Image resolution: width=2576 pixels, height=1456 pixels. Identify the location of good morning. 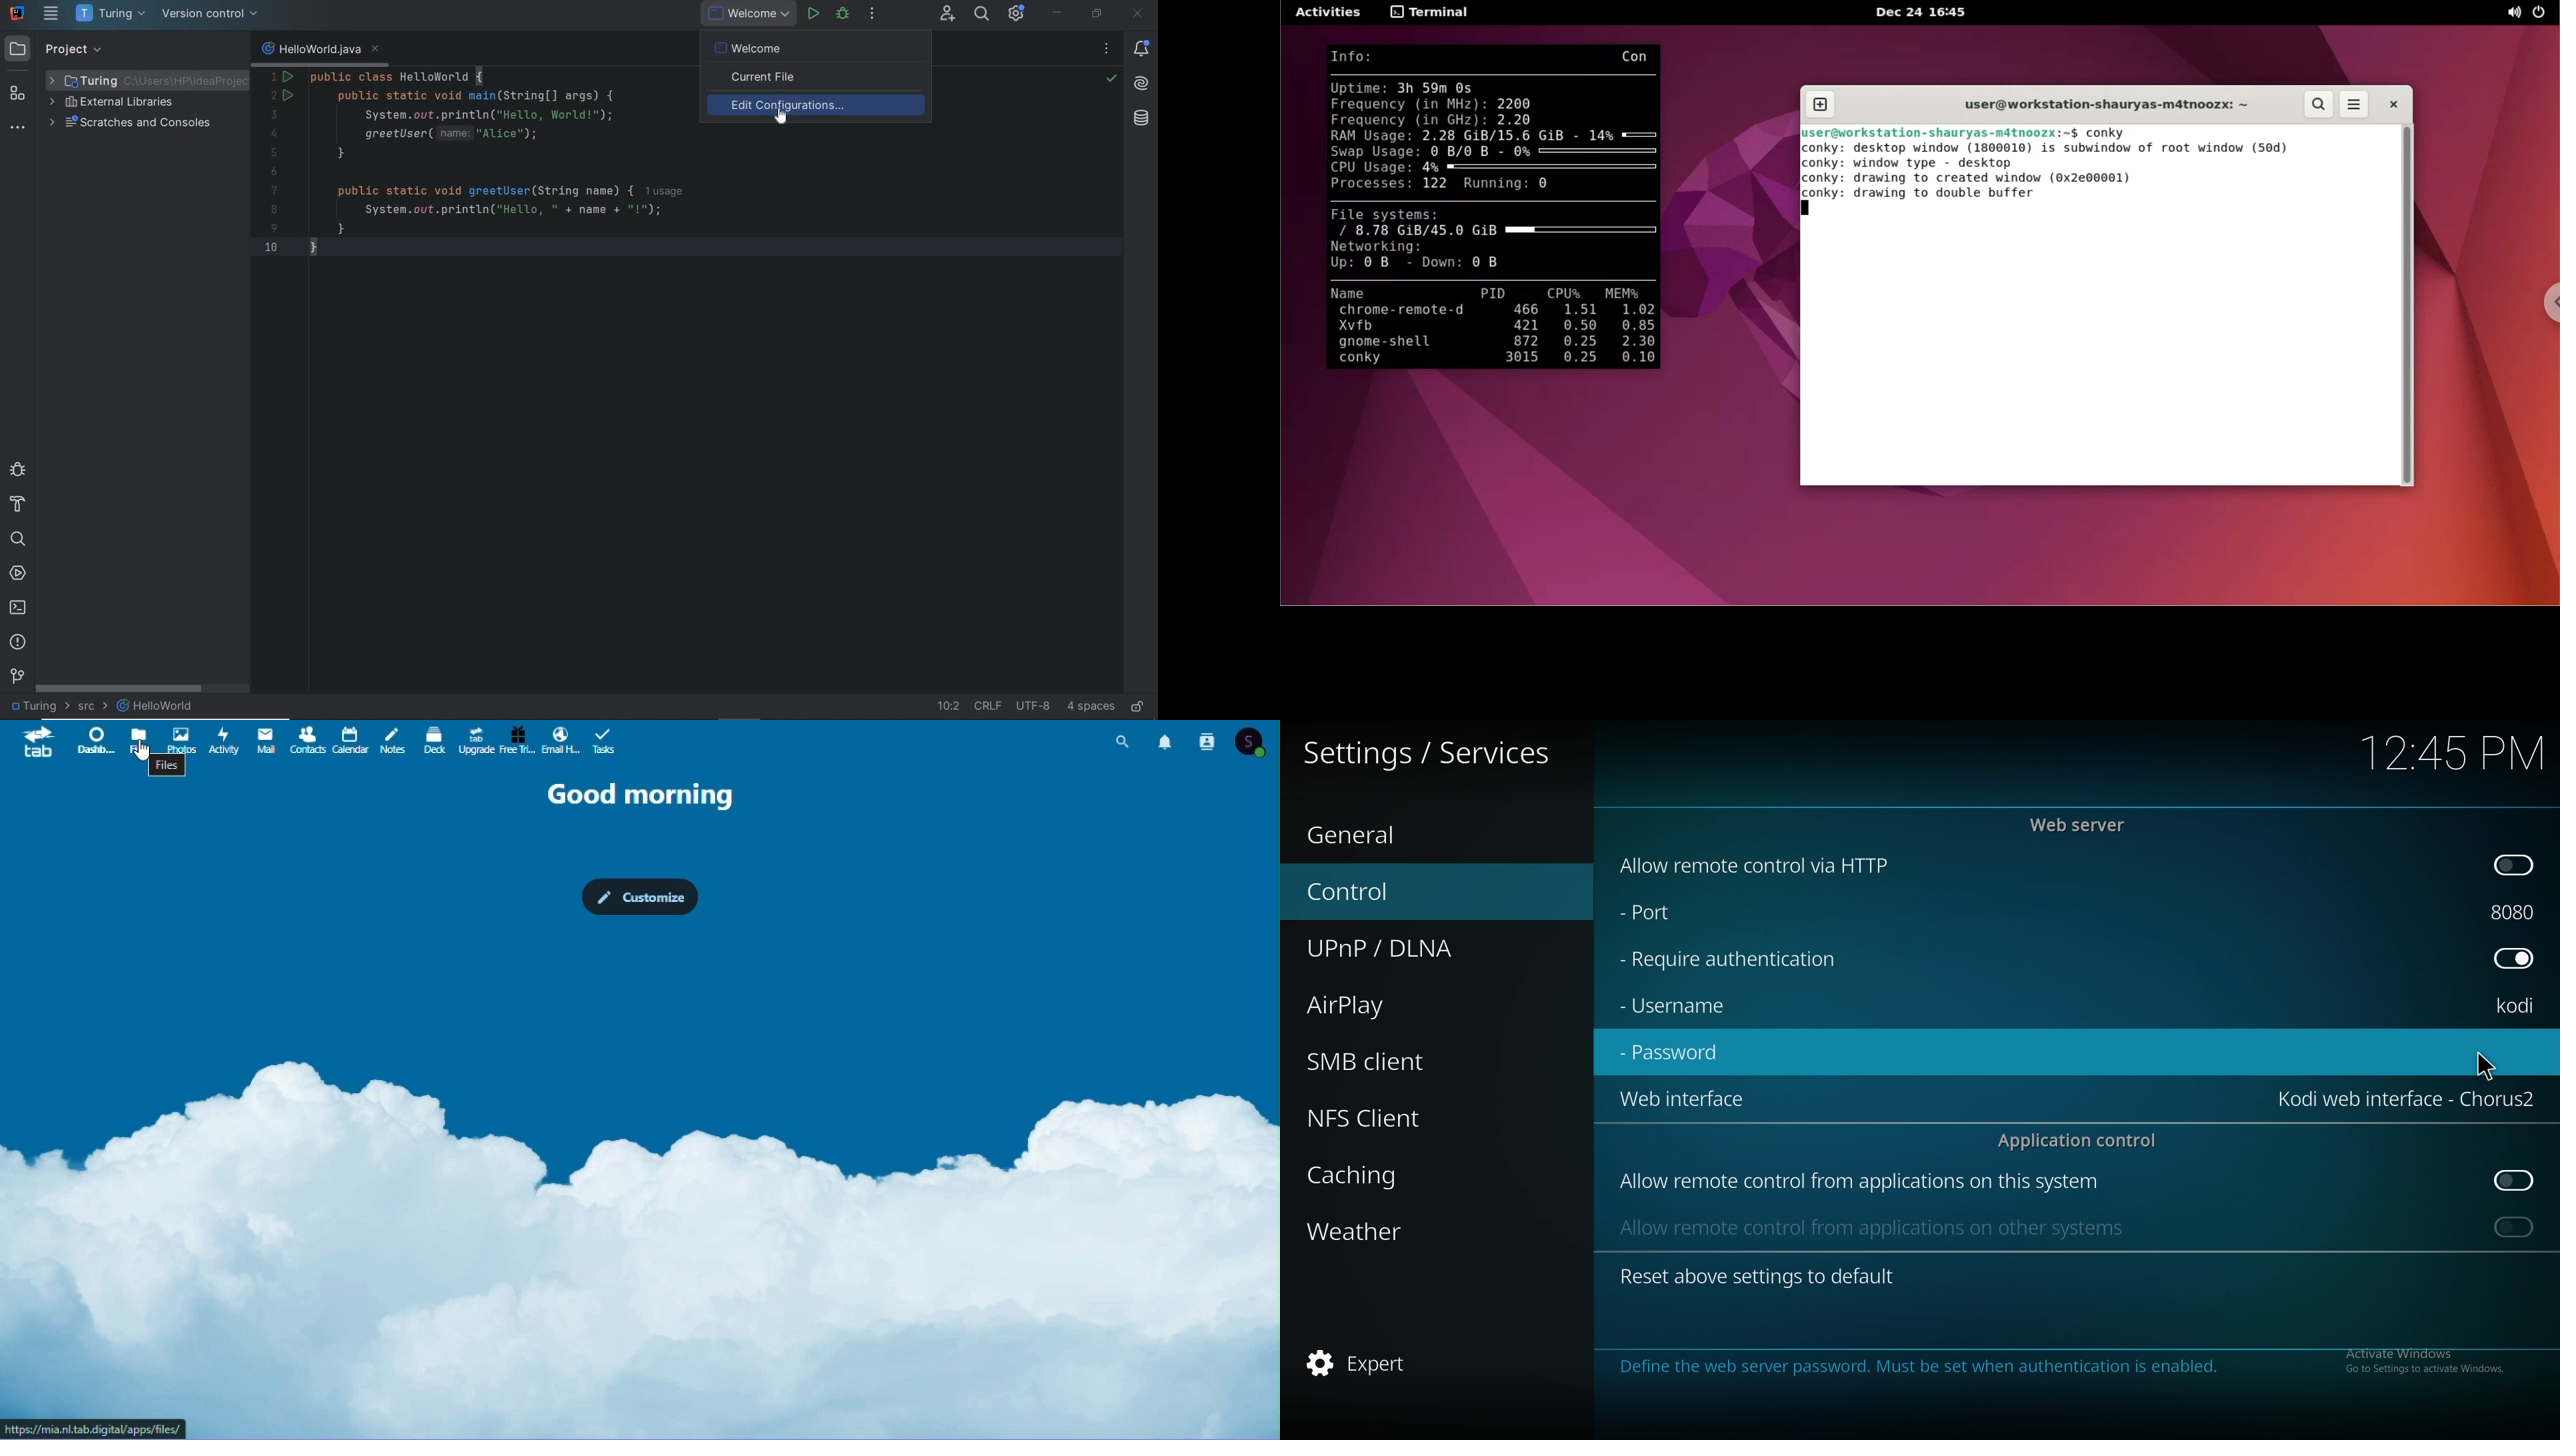
(635, 798).